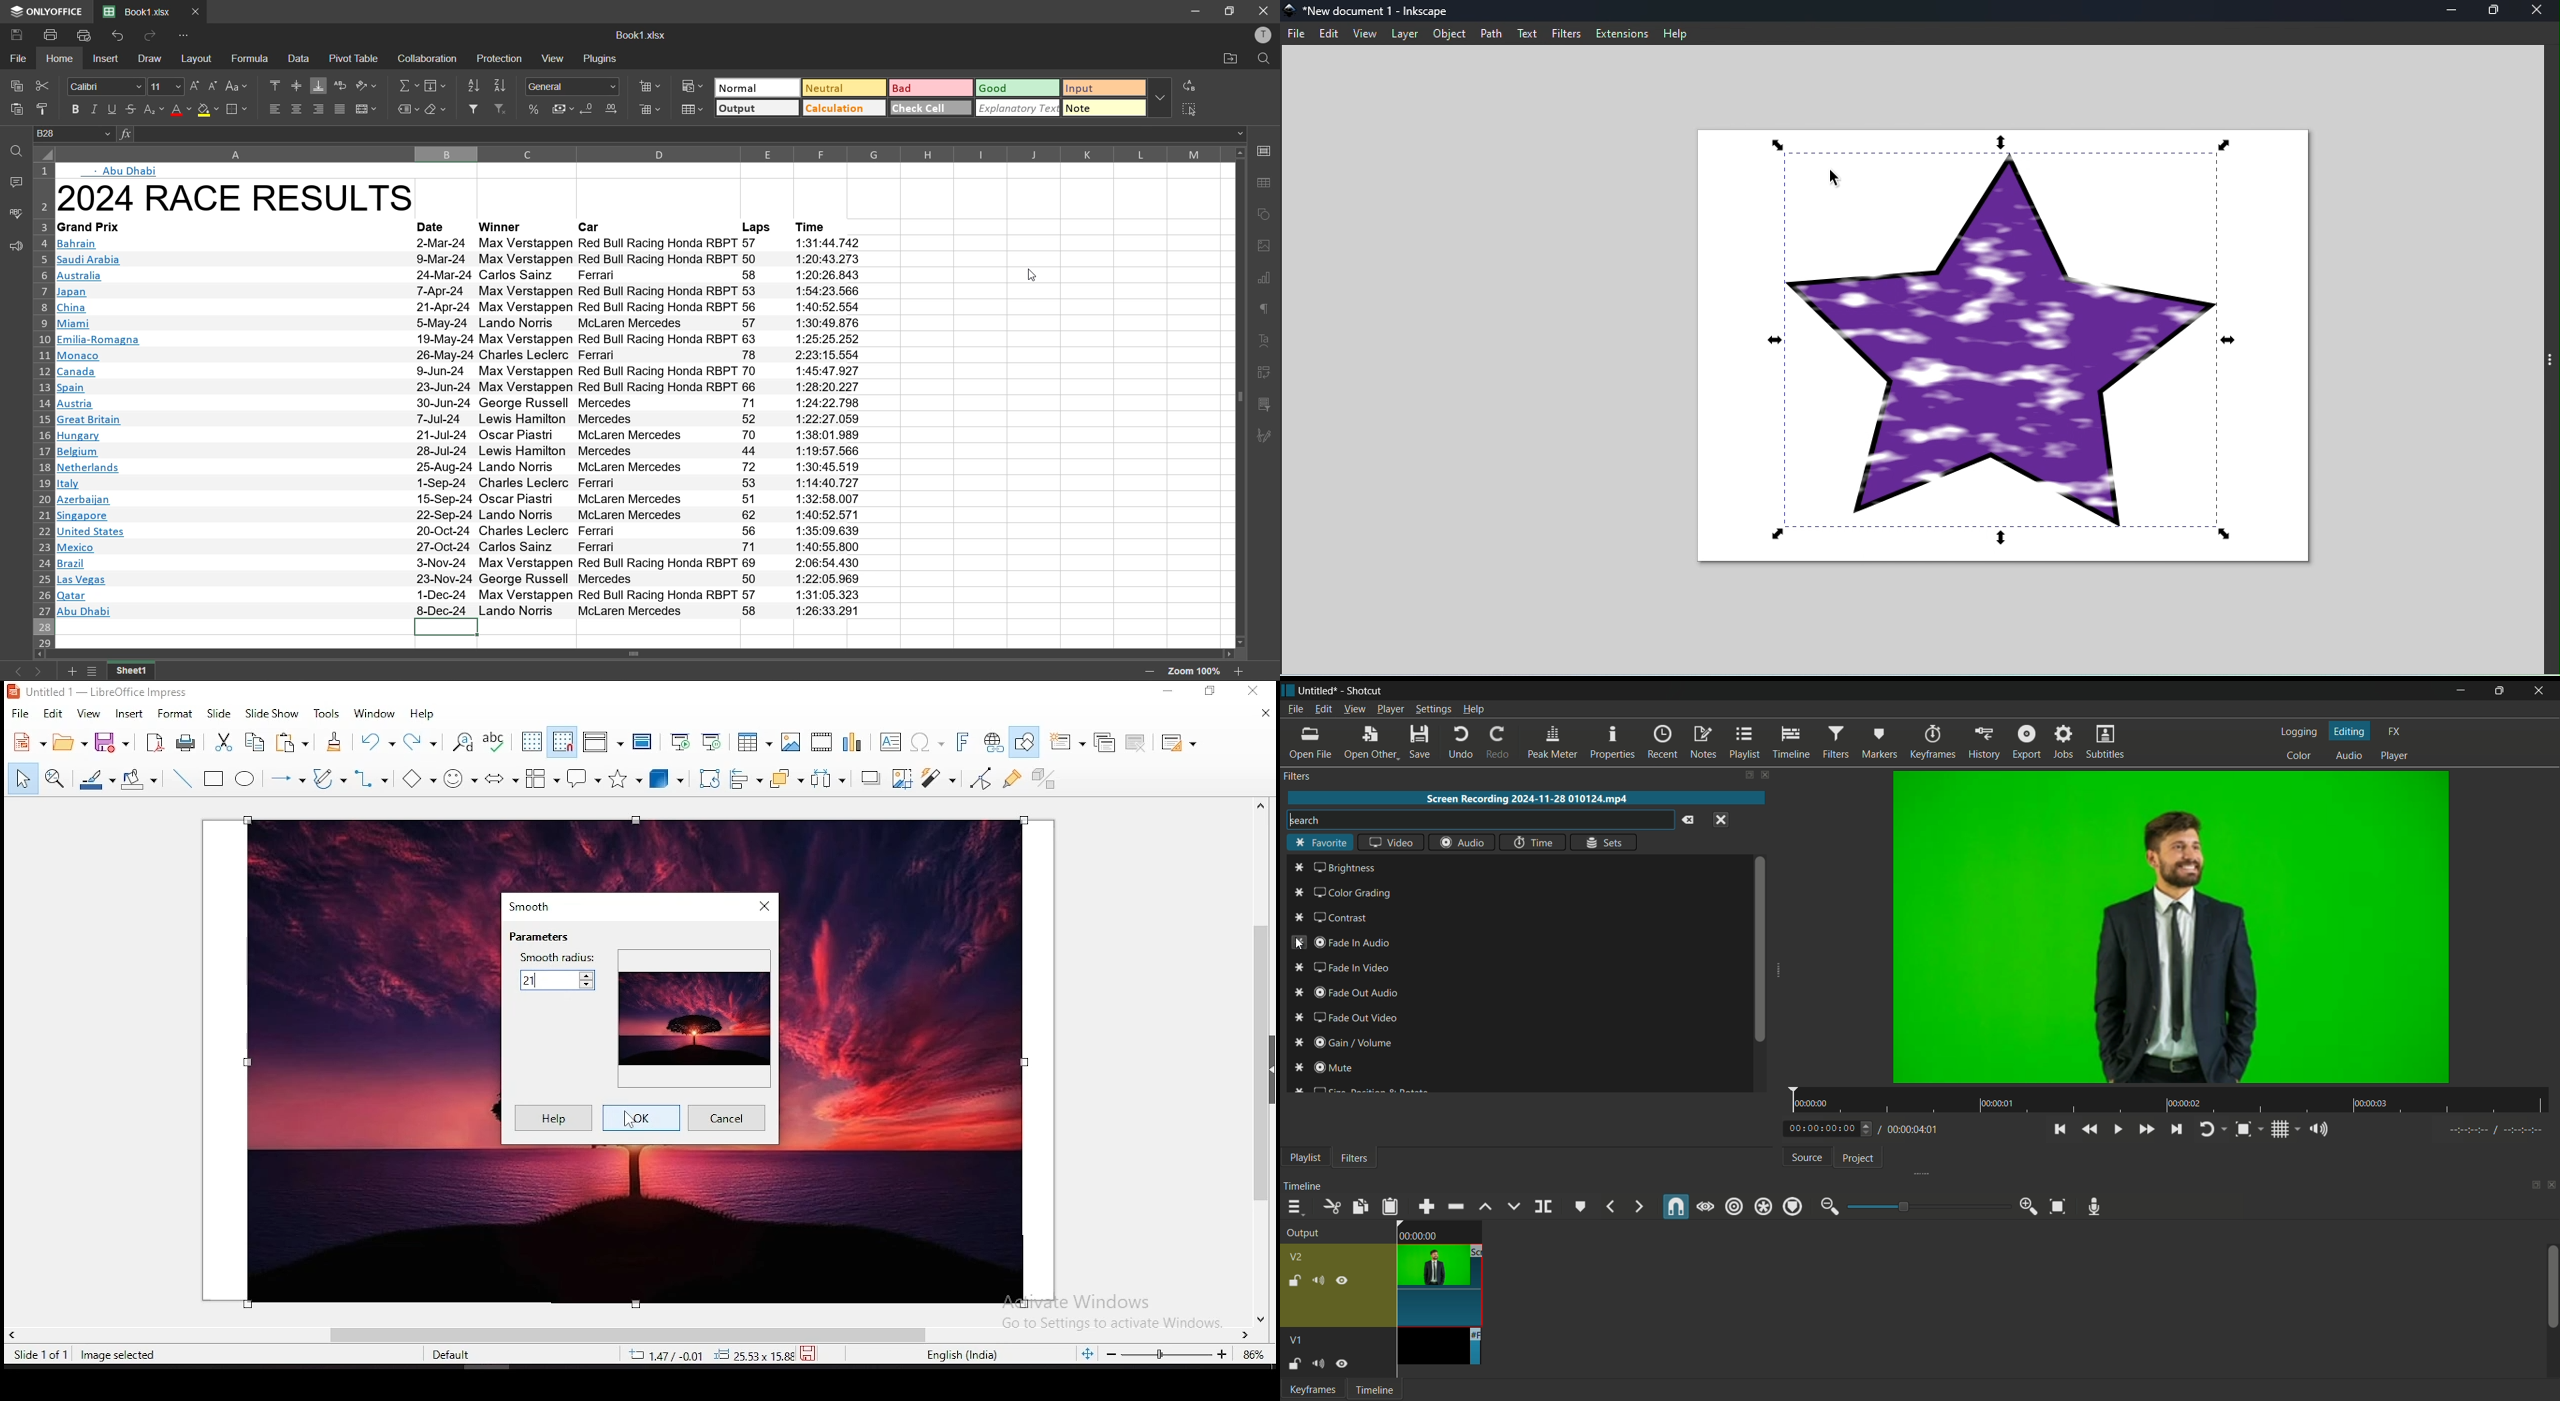 This screenshot has height=1428, width=2576. Describe the element at coordinates (463, 777) in the screenshot. I see `symbol shapes` at that location.